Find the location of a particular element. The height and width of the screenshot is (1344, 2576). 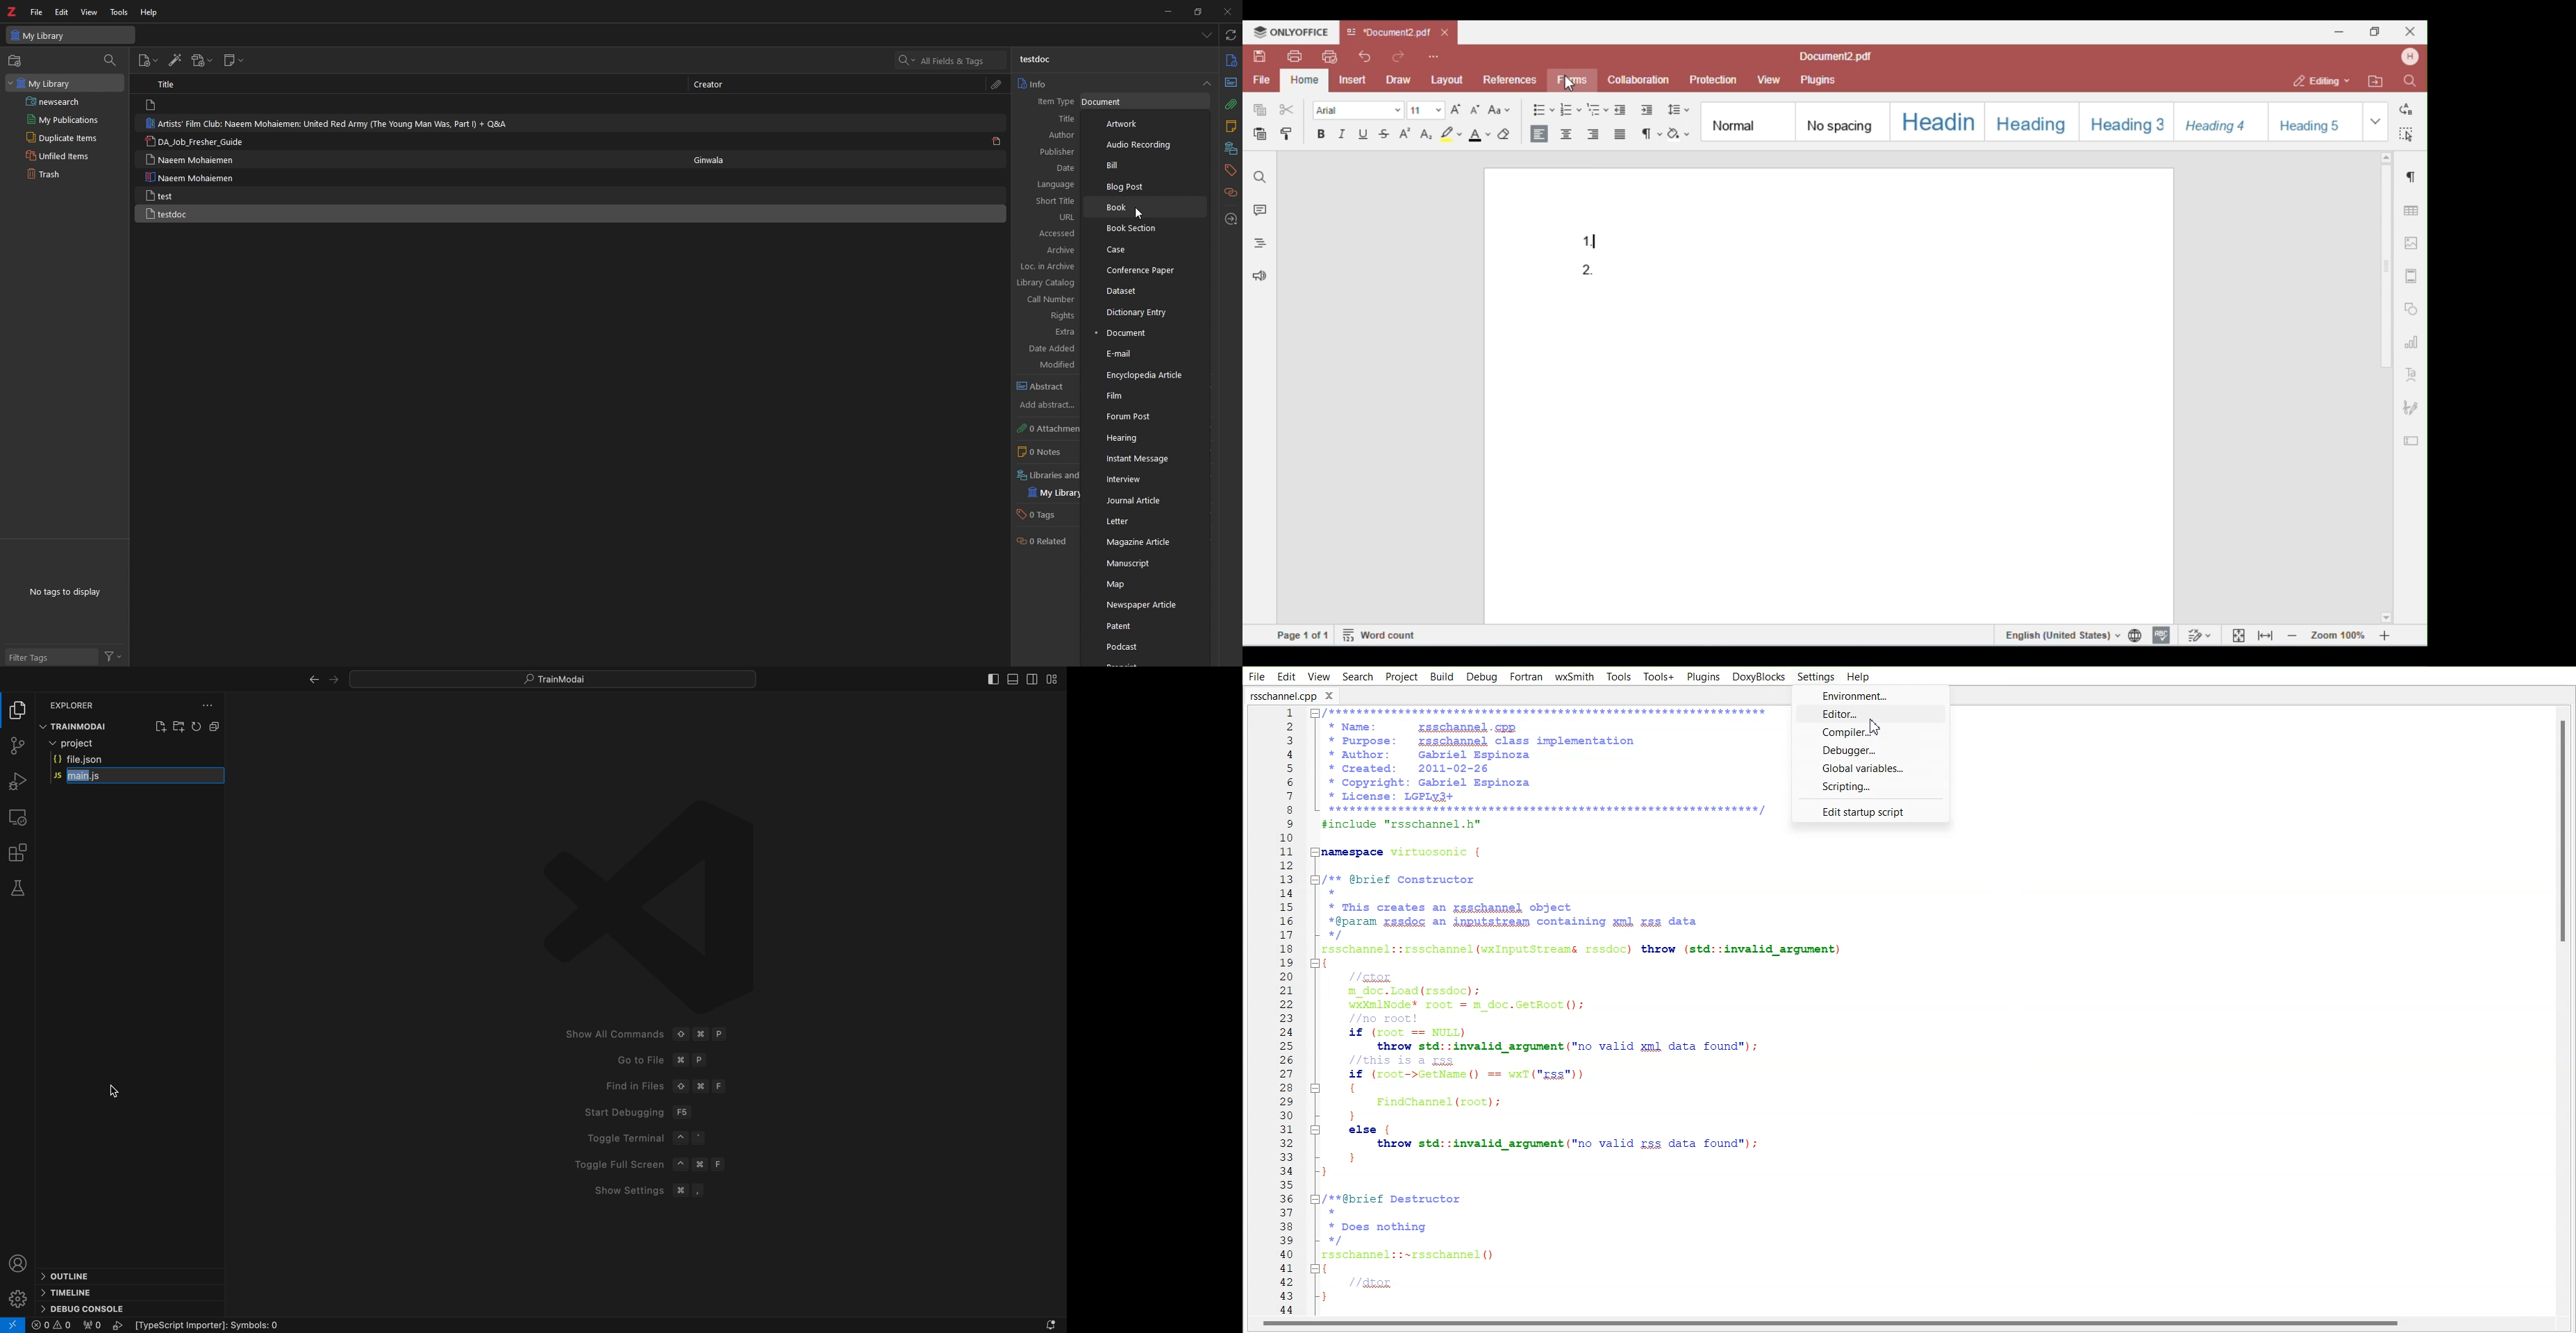

filter is located at coordinates (113, 657).